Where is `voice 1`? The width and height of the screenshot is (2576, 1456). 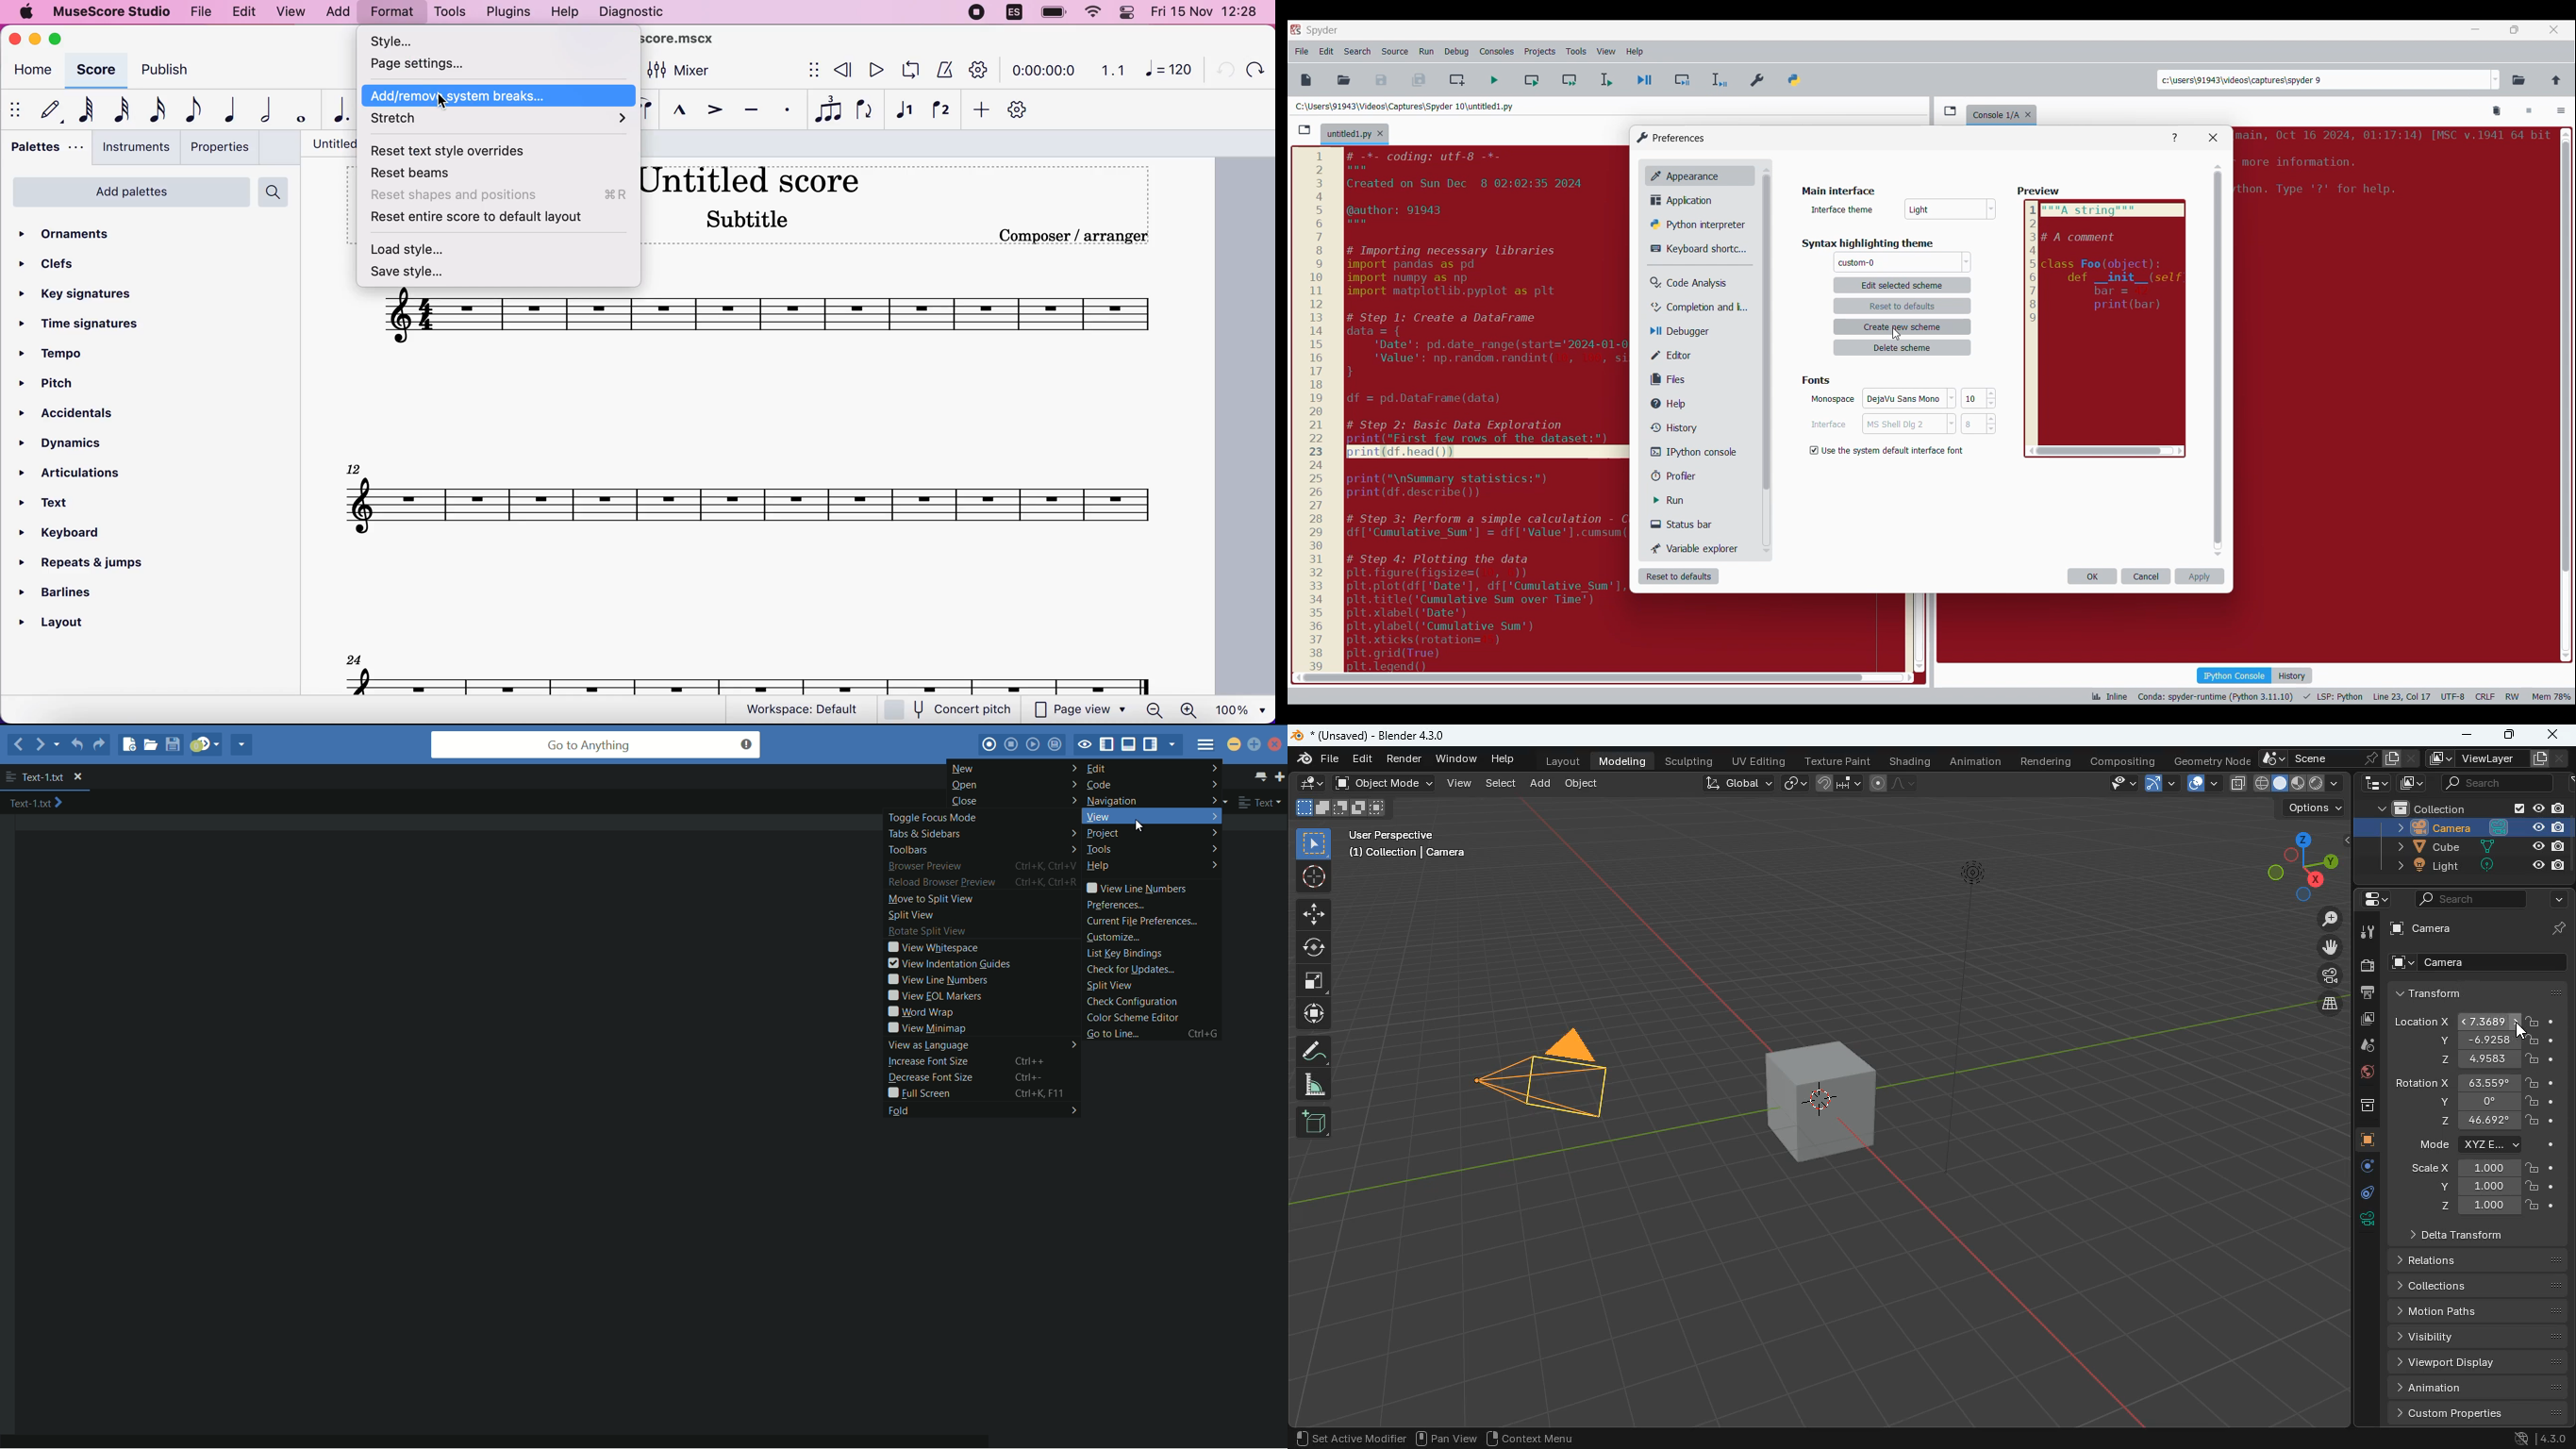 voice 1 is located at coordinates (905, 112).